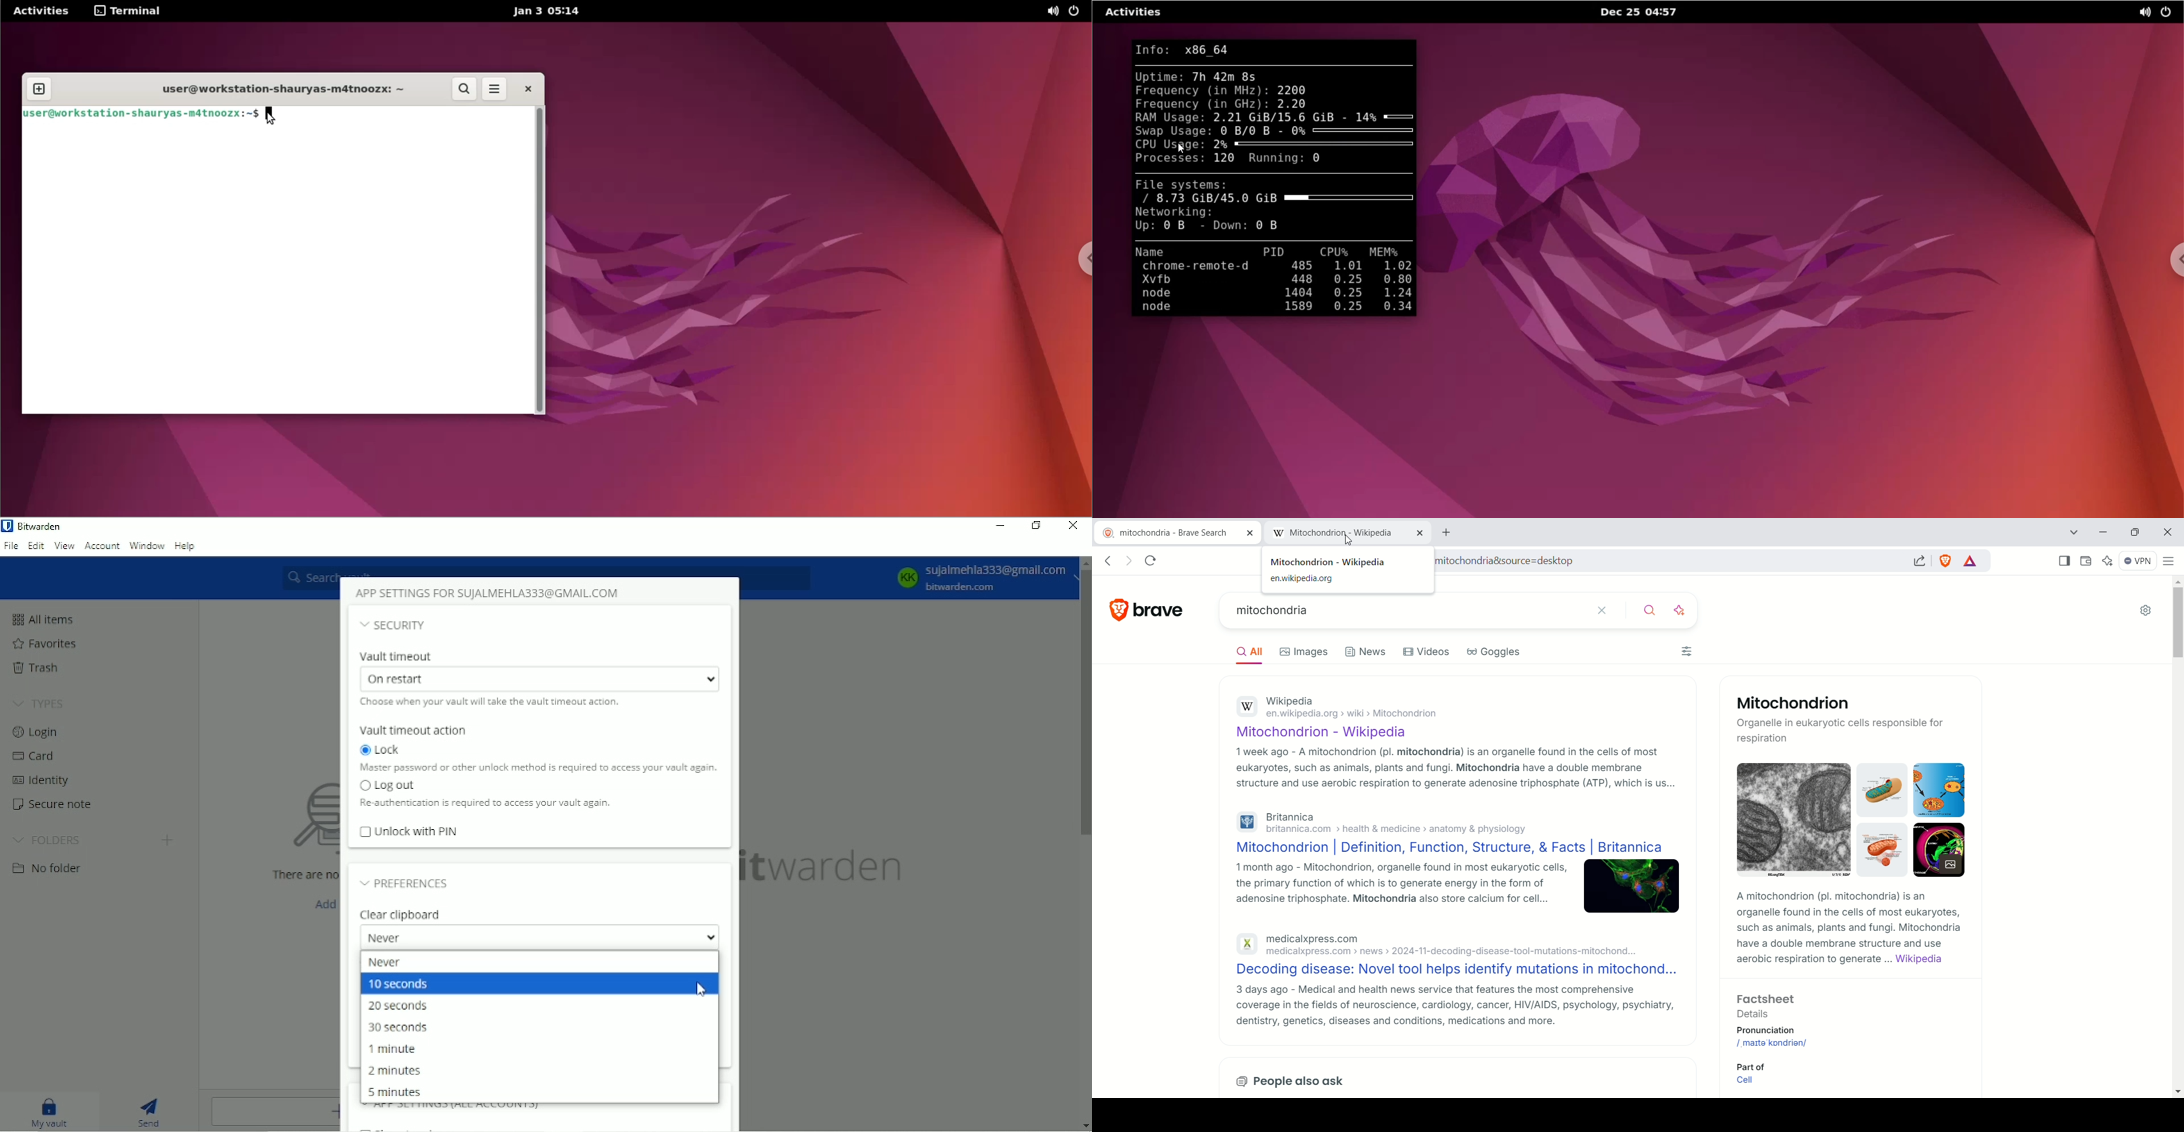 The height and width of the screenshot is (1148, 2184). Describe the element at coordinates (1793, 701) in the screenshot. I see `Mitochondrion` at that location.